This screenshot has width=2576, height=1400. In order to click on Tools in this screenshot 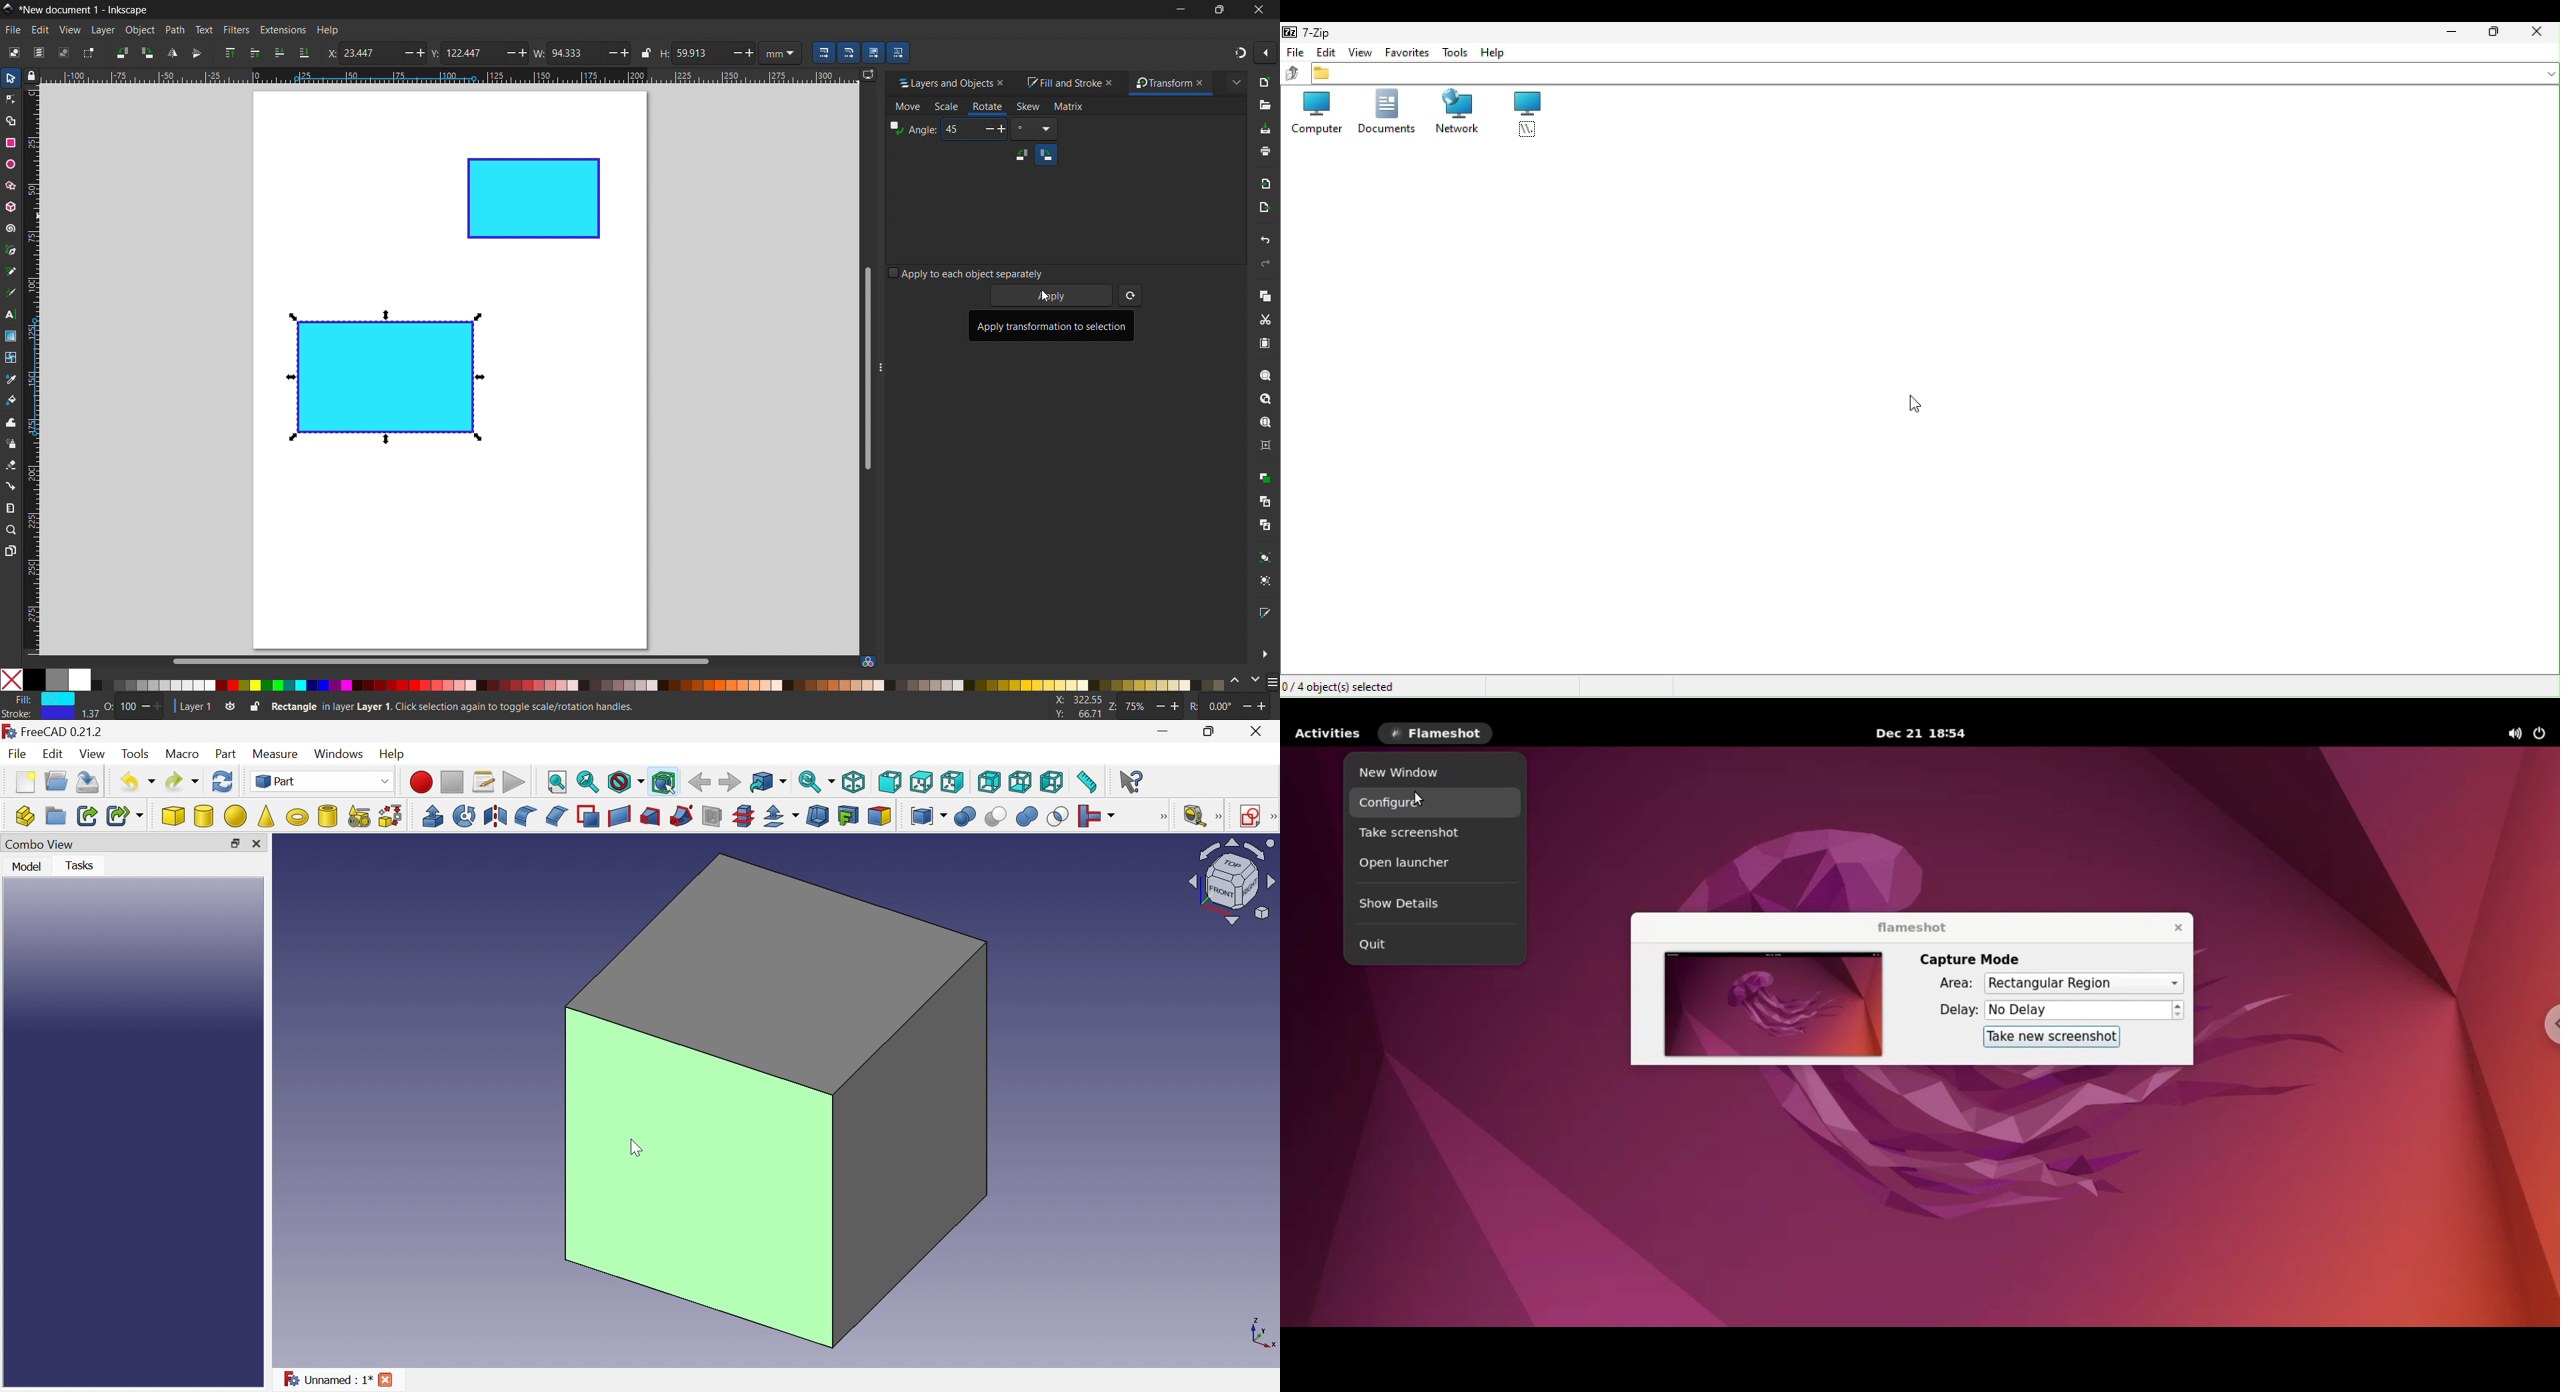, I will do `click(135, 755)`.